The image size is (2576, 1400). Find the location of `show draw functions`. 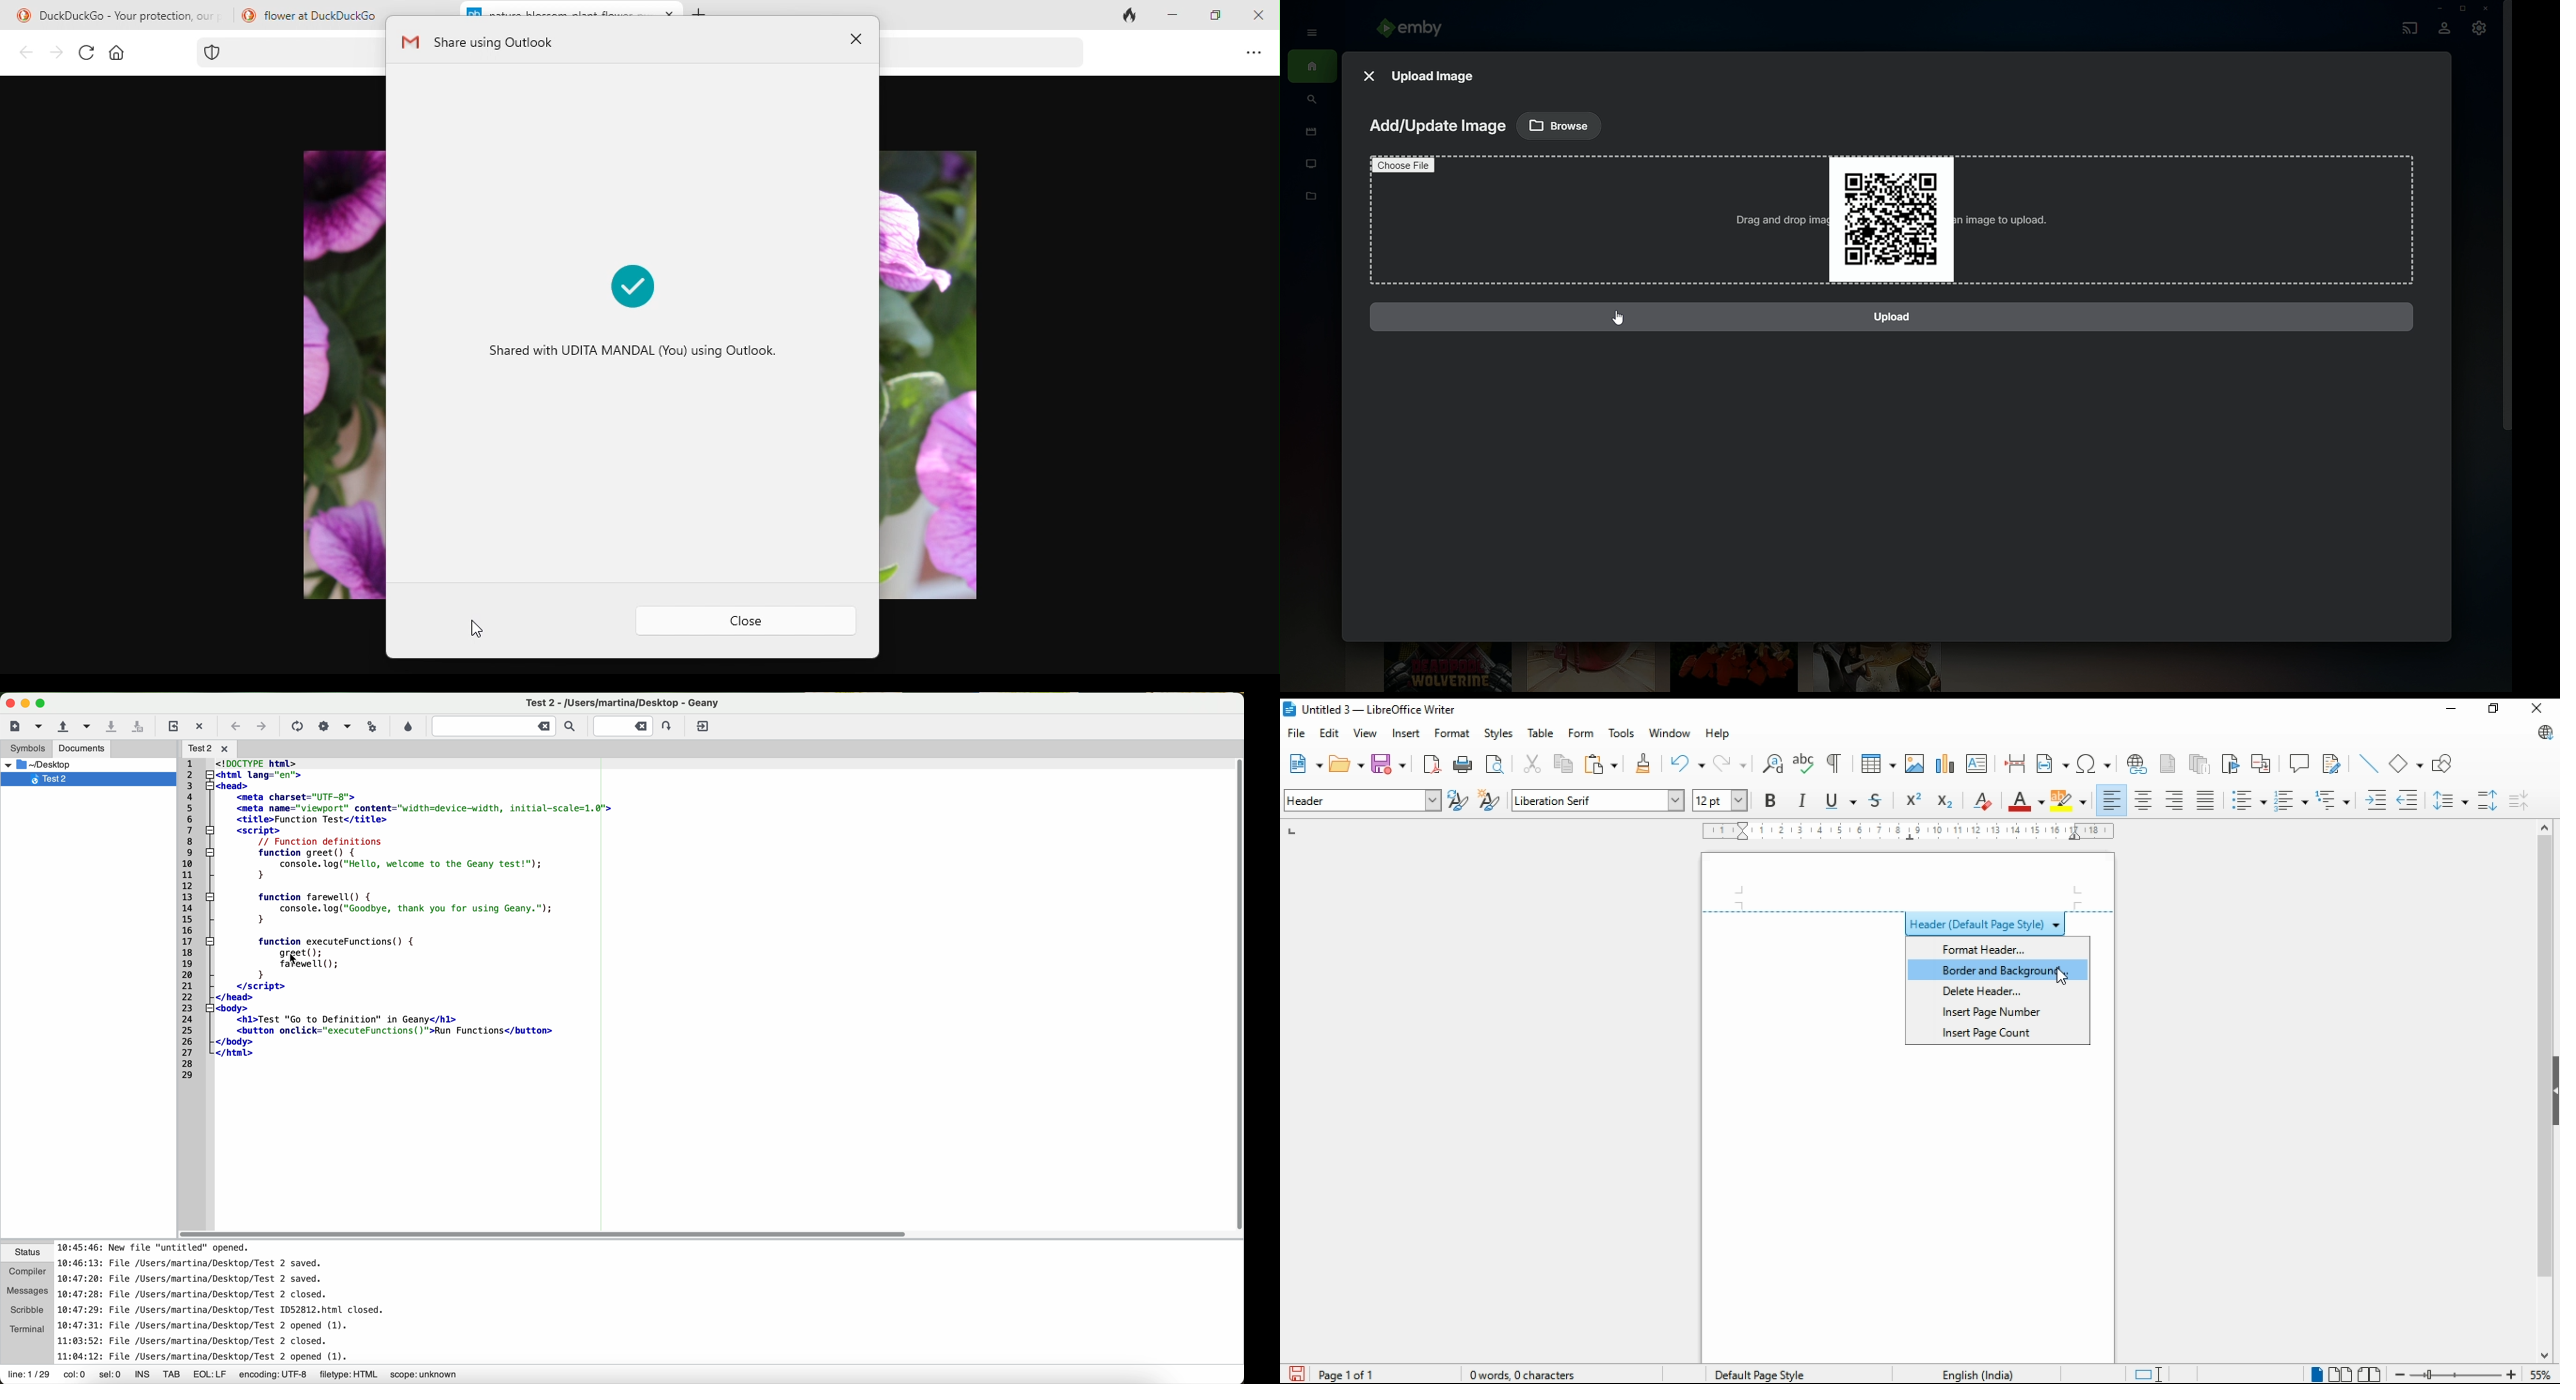

show draw functions is located at coordinates (2445, 764).